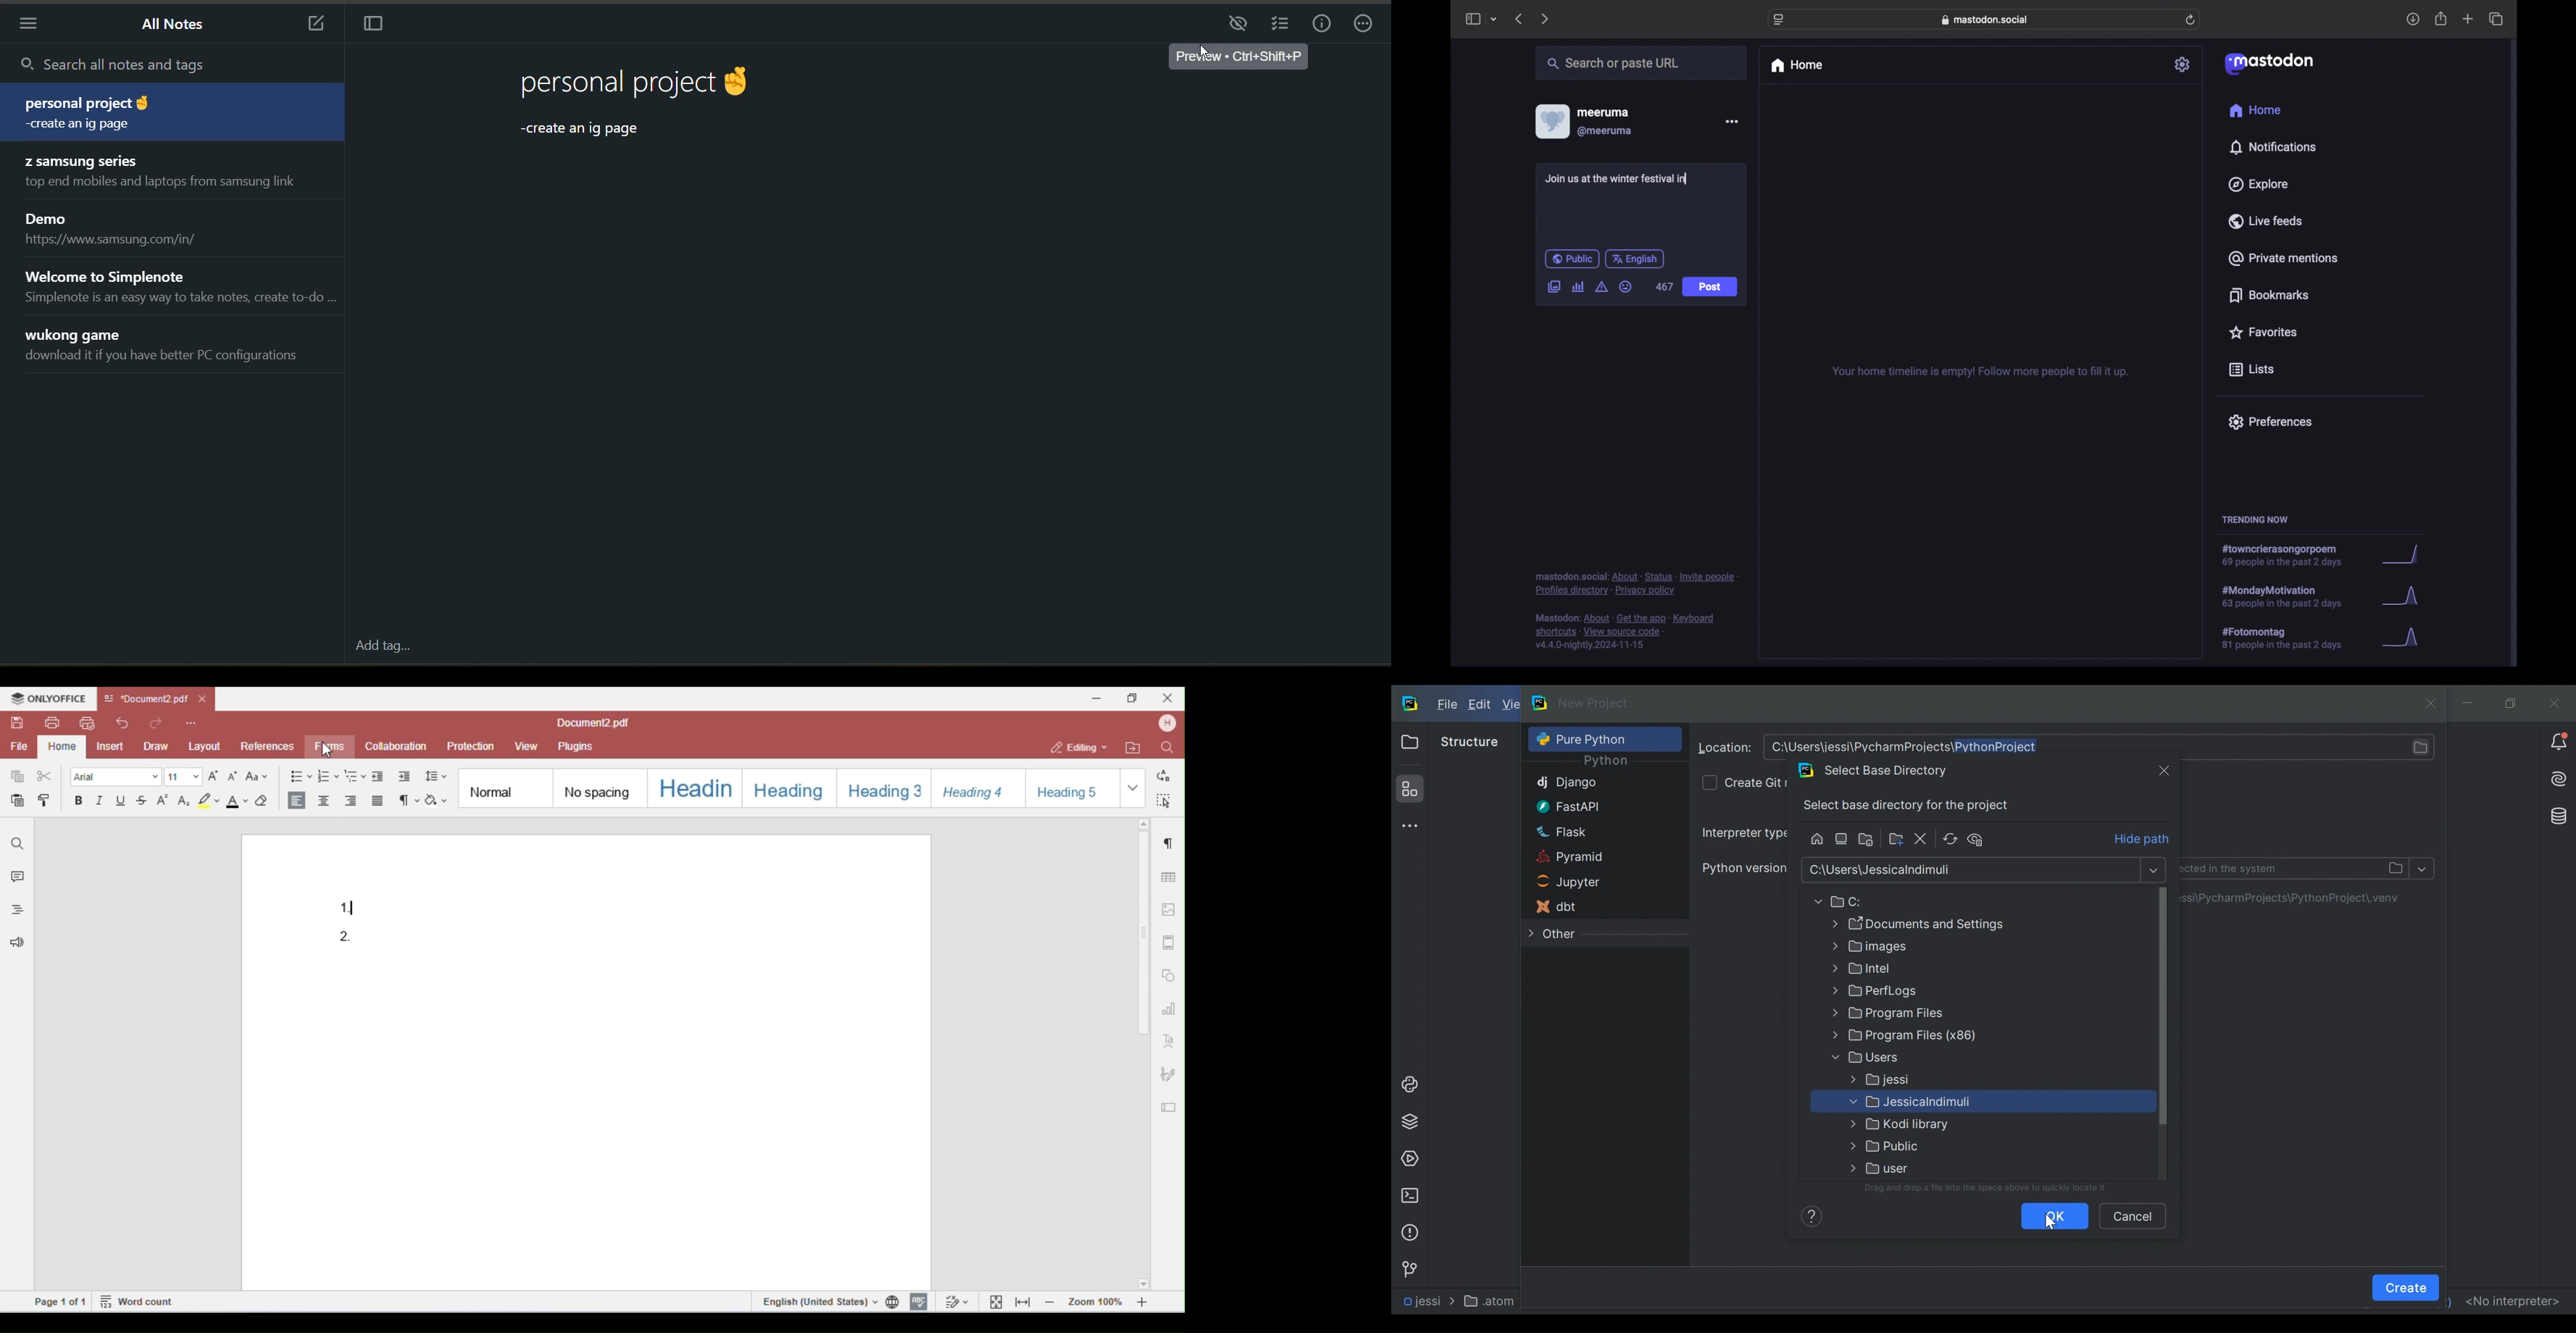 This screenshot has width=2576, height=1344. Describe the element at coordinates (1601, 287) in the screenshot. I see `add content warning` at that location.